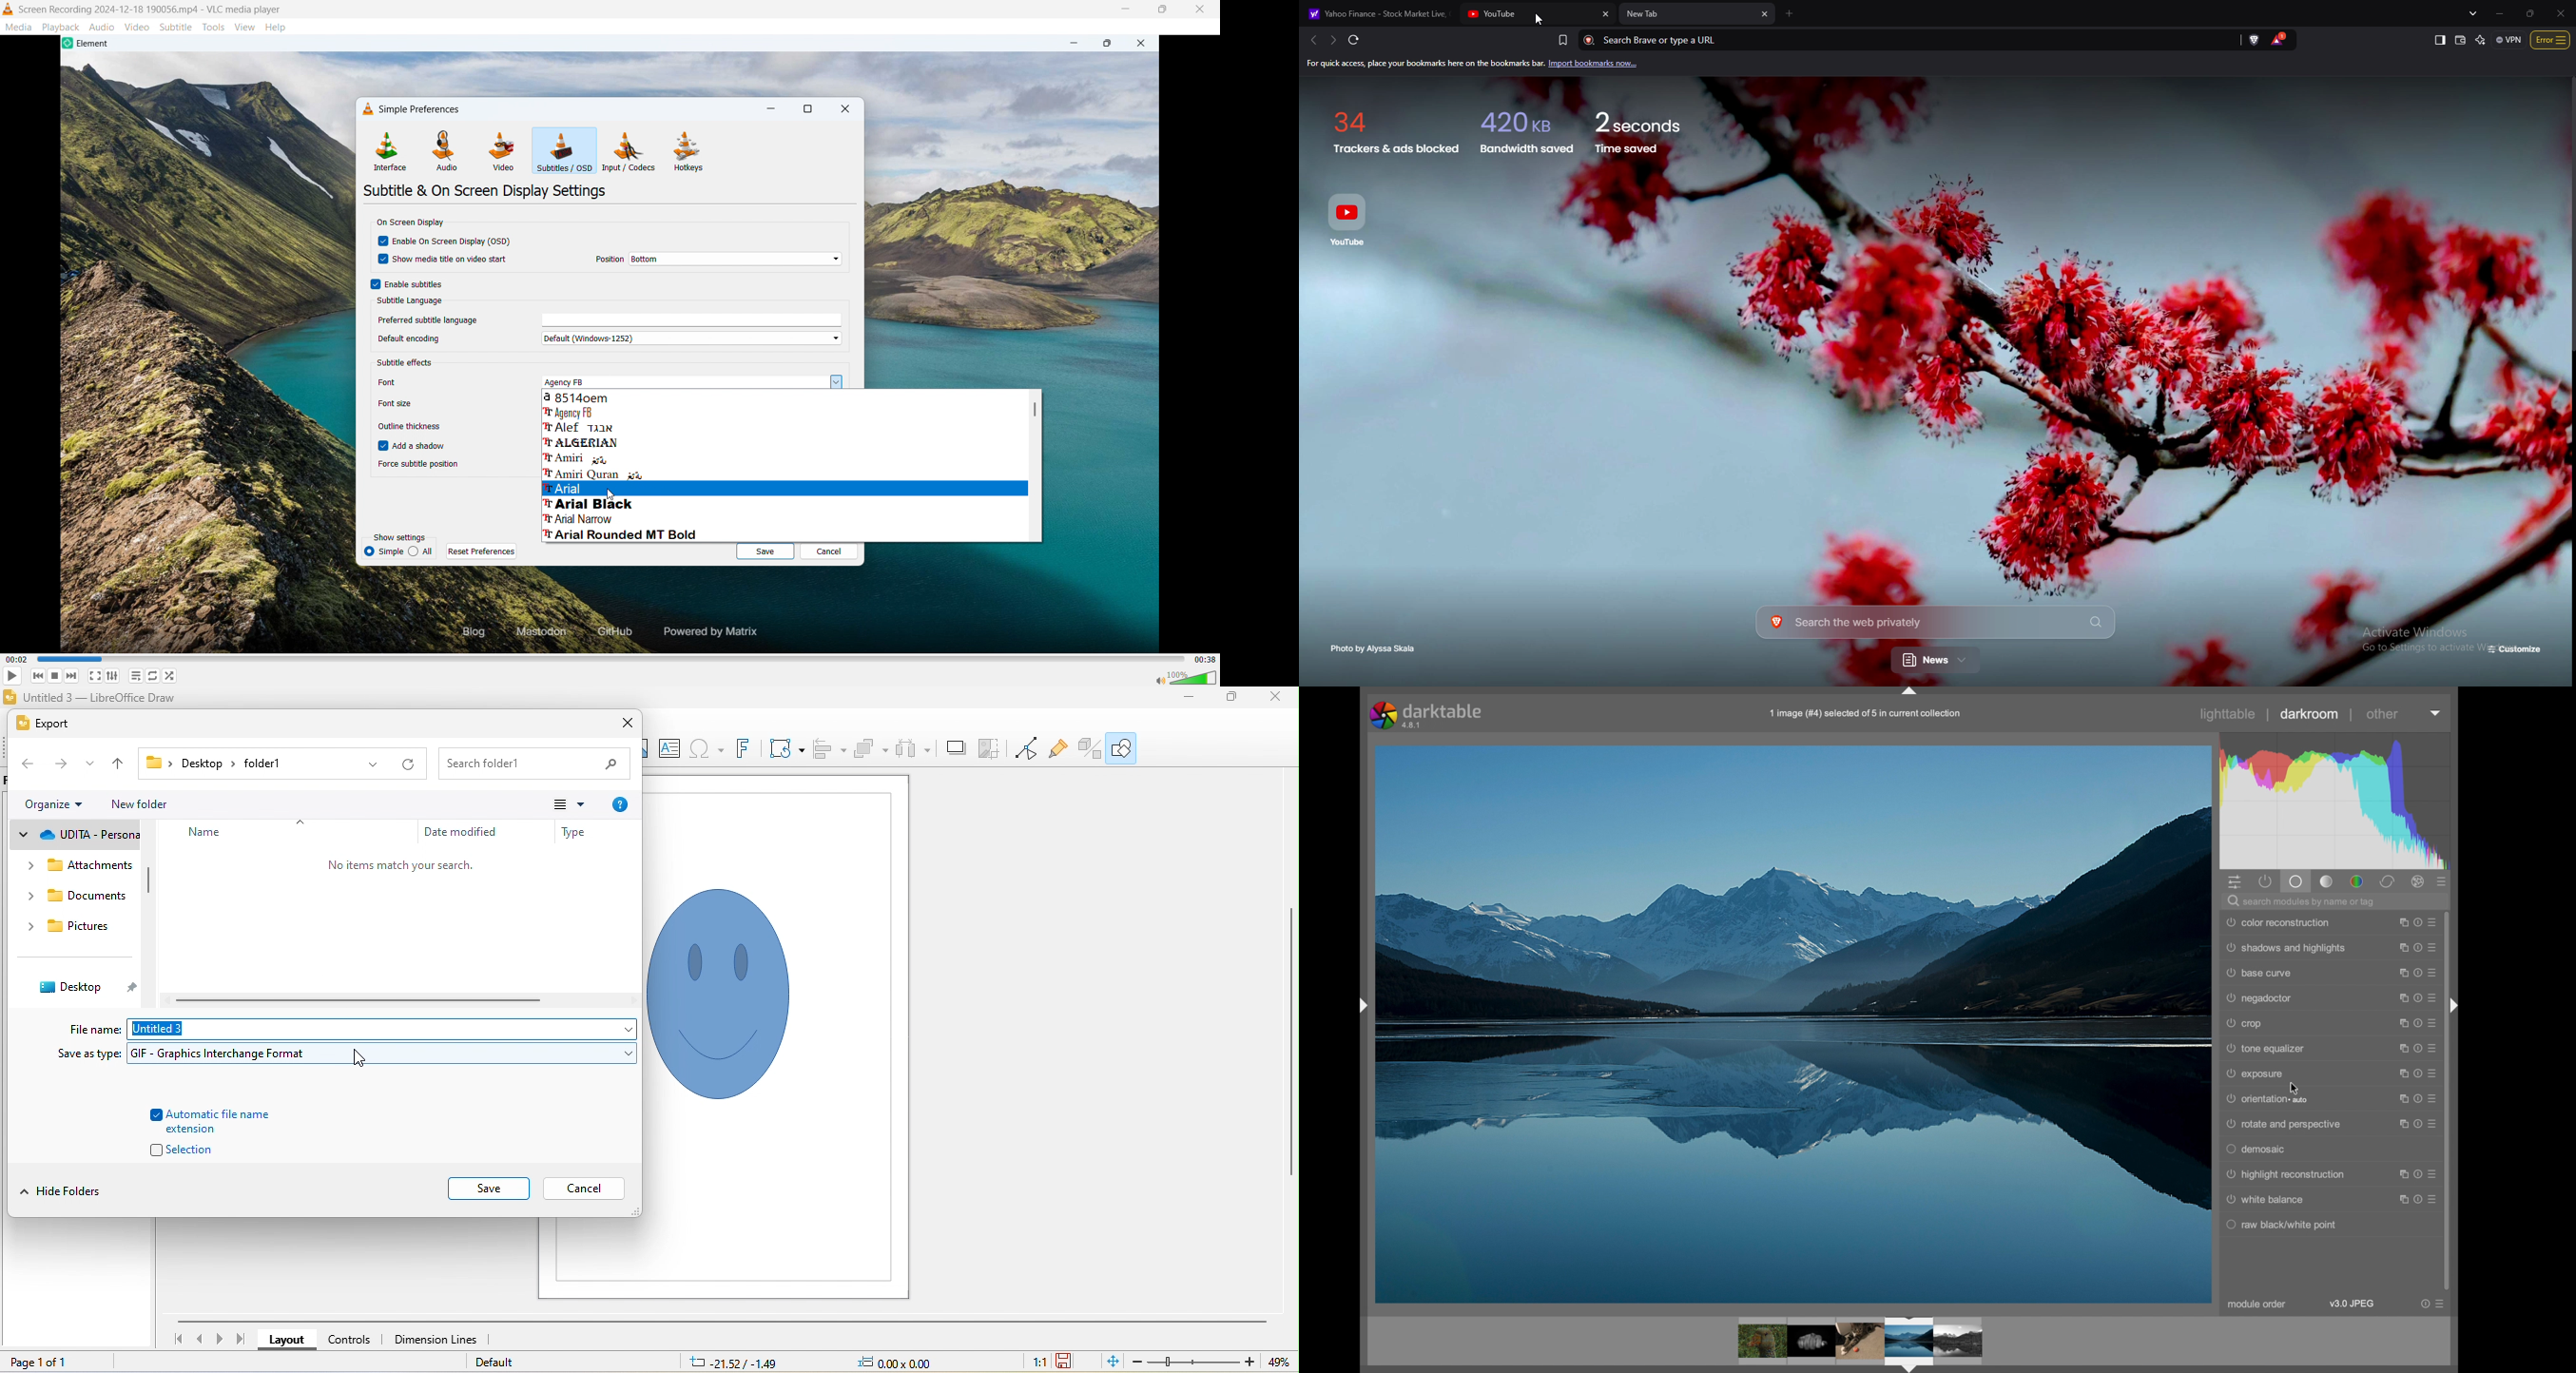  What do you see at coordinates (25, 834) in the screenshot?
I see `drop down` at bounding box center [25, 834].